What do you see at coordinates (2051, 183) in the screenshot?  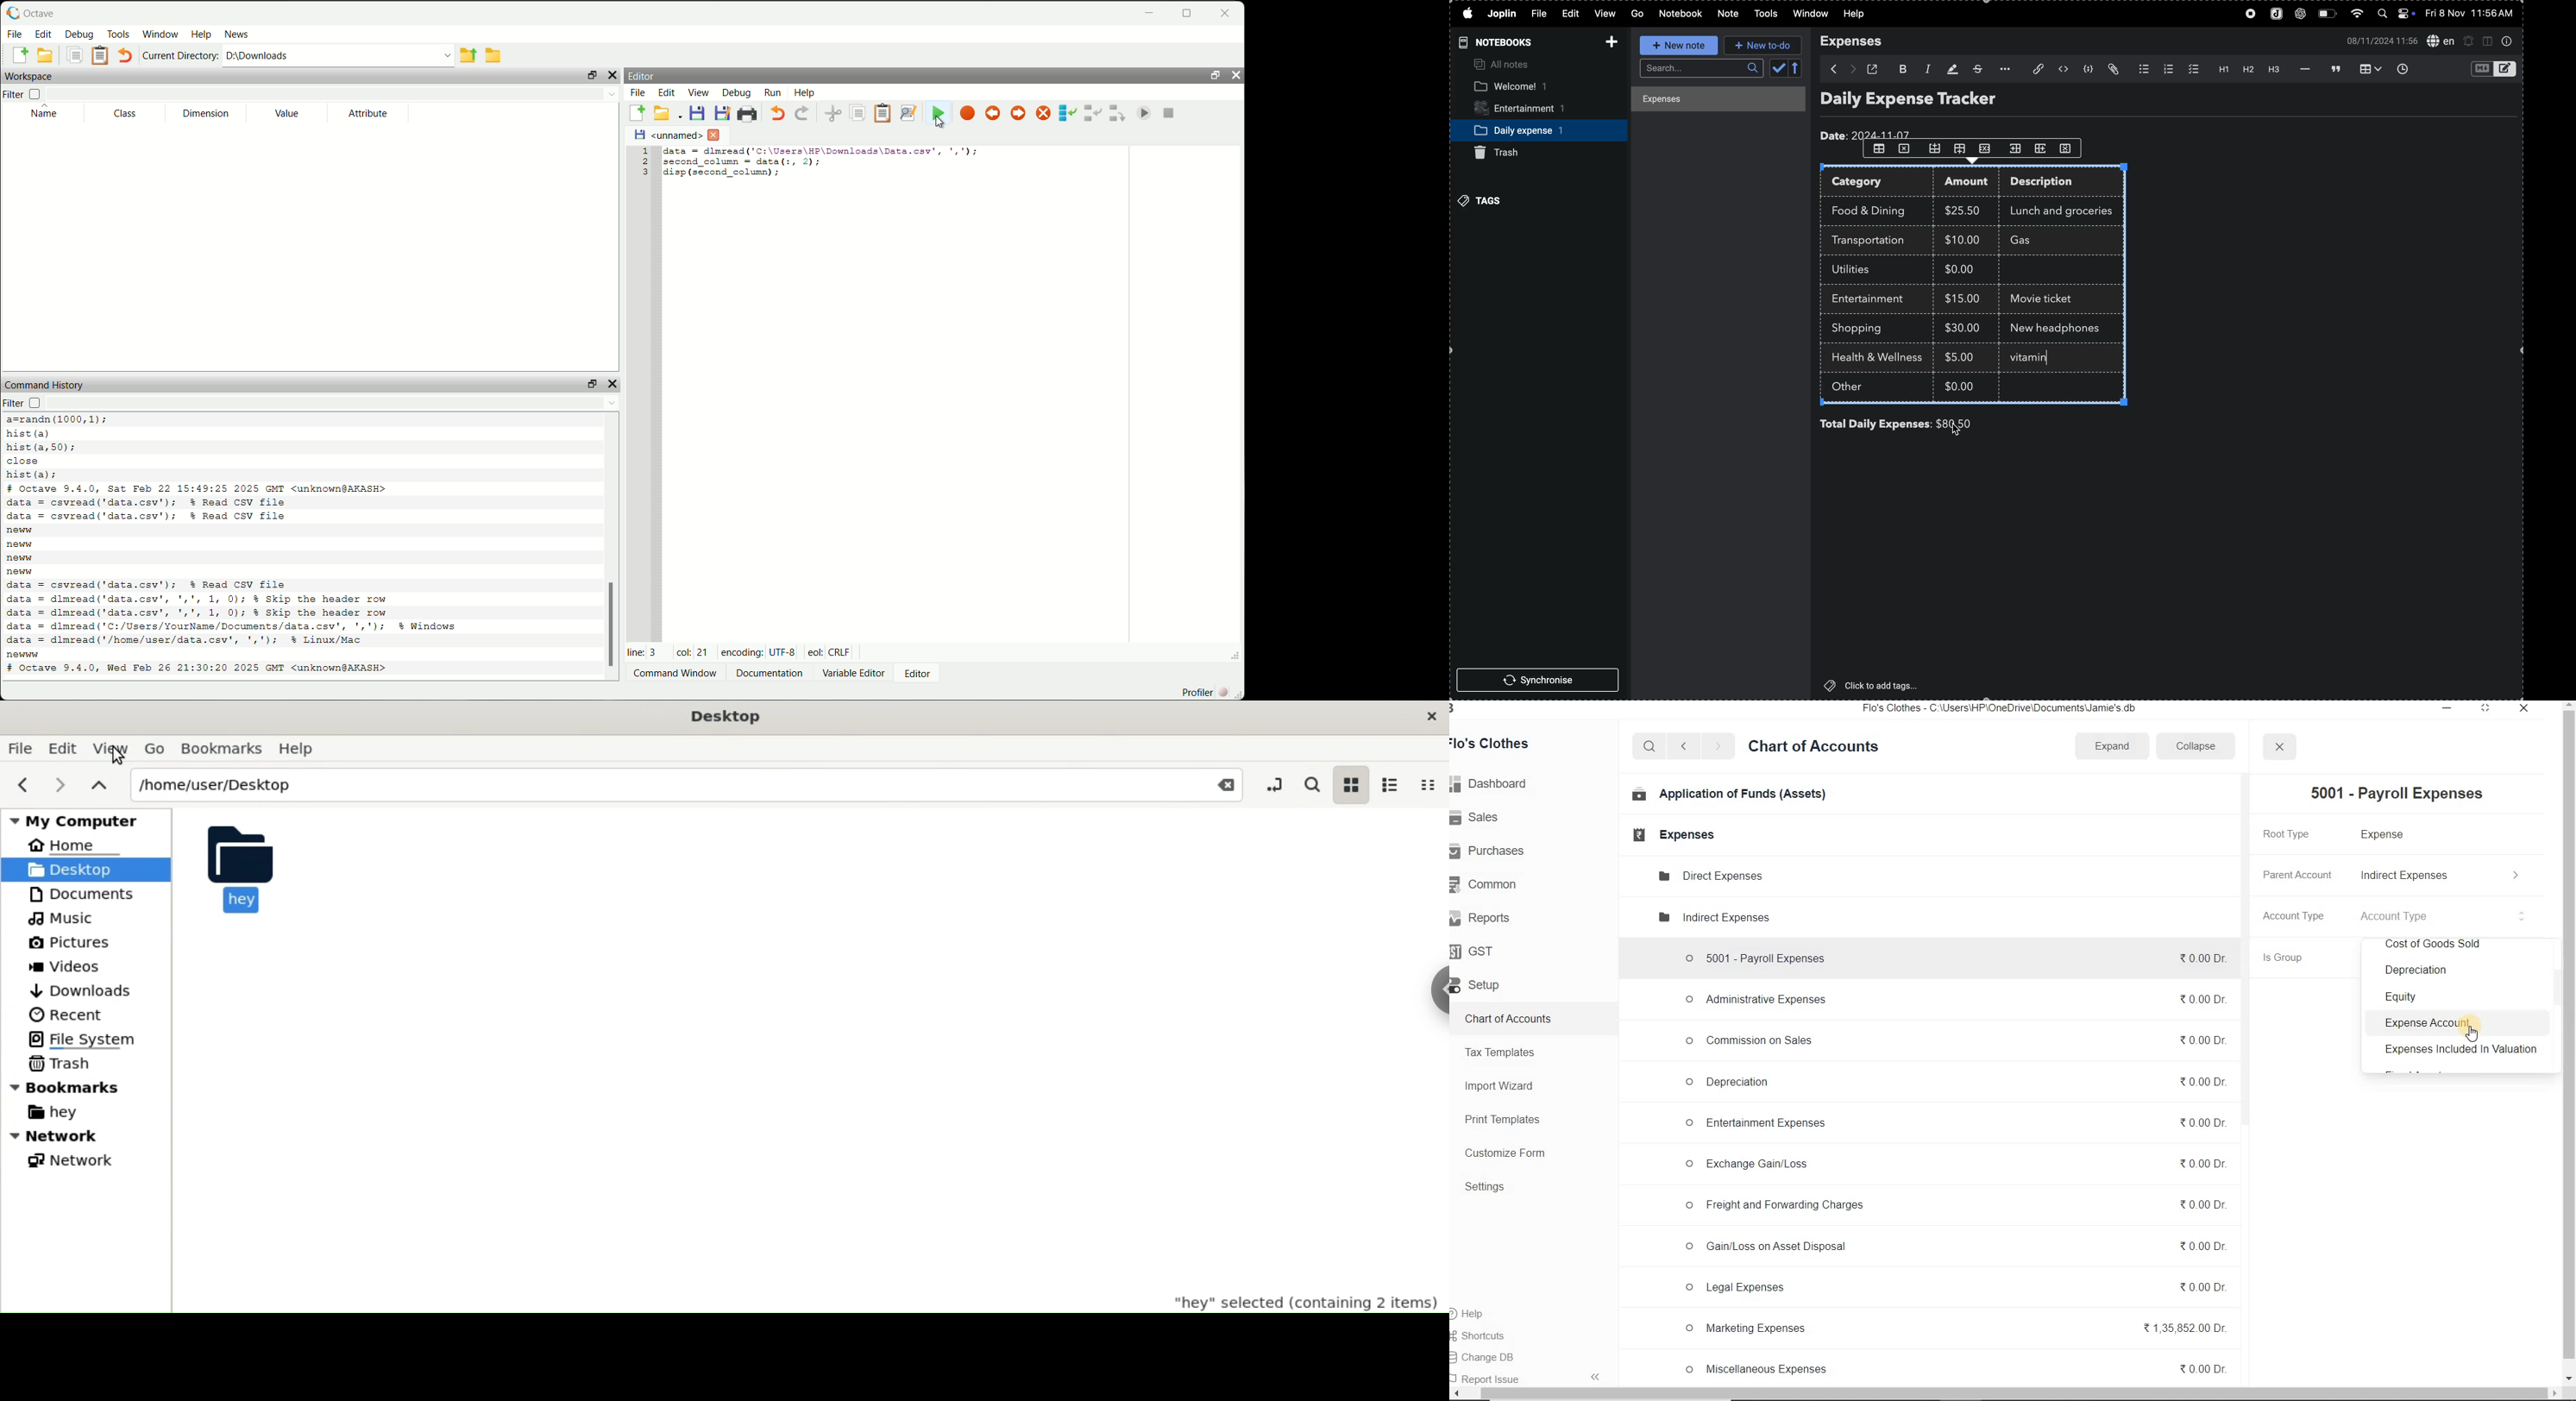 I see `description` at bounding box center [2051, 183].